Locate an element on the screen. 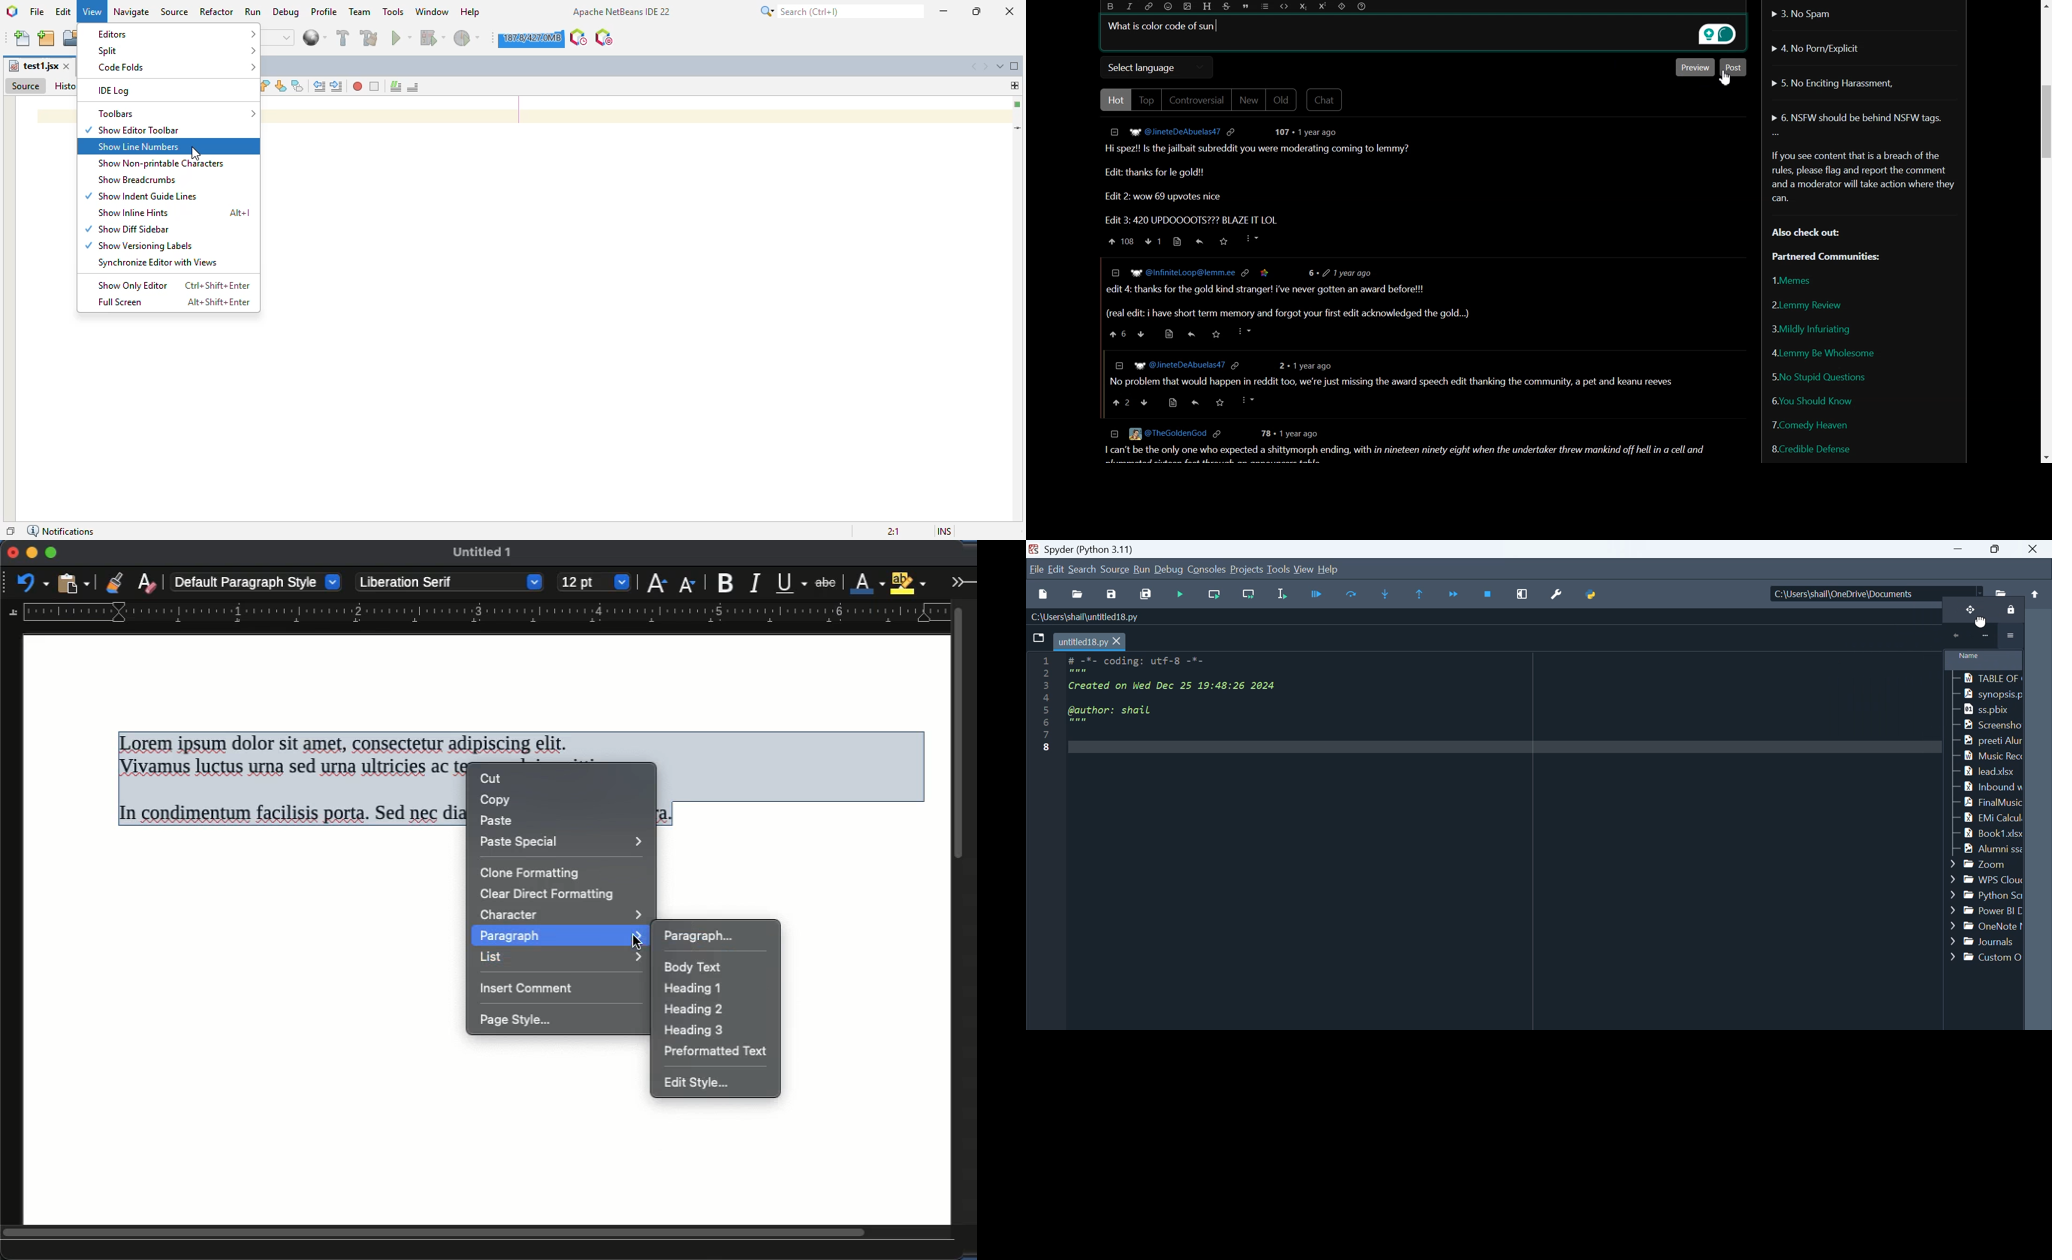 This screenshot has height=1260, width=2072. clear formatting is located at coordinates (147, 582).